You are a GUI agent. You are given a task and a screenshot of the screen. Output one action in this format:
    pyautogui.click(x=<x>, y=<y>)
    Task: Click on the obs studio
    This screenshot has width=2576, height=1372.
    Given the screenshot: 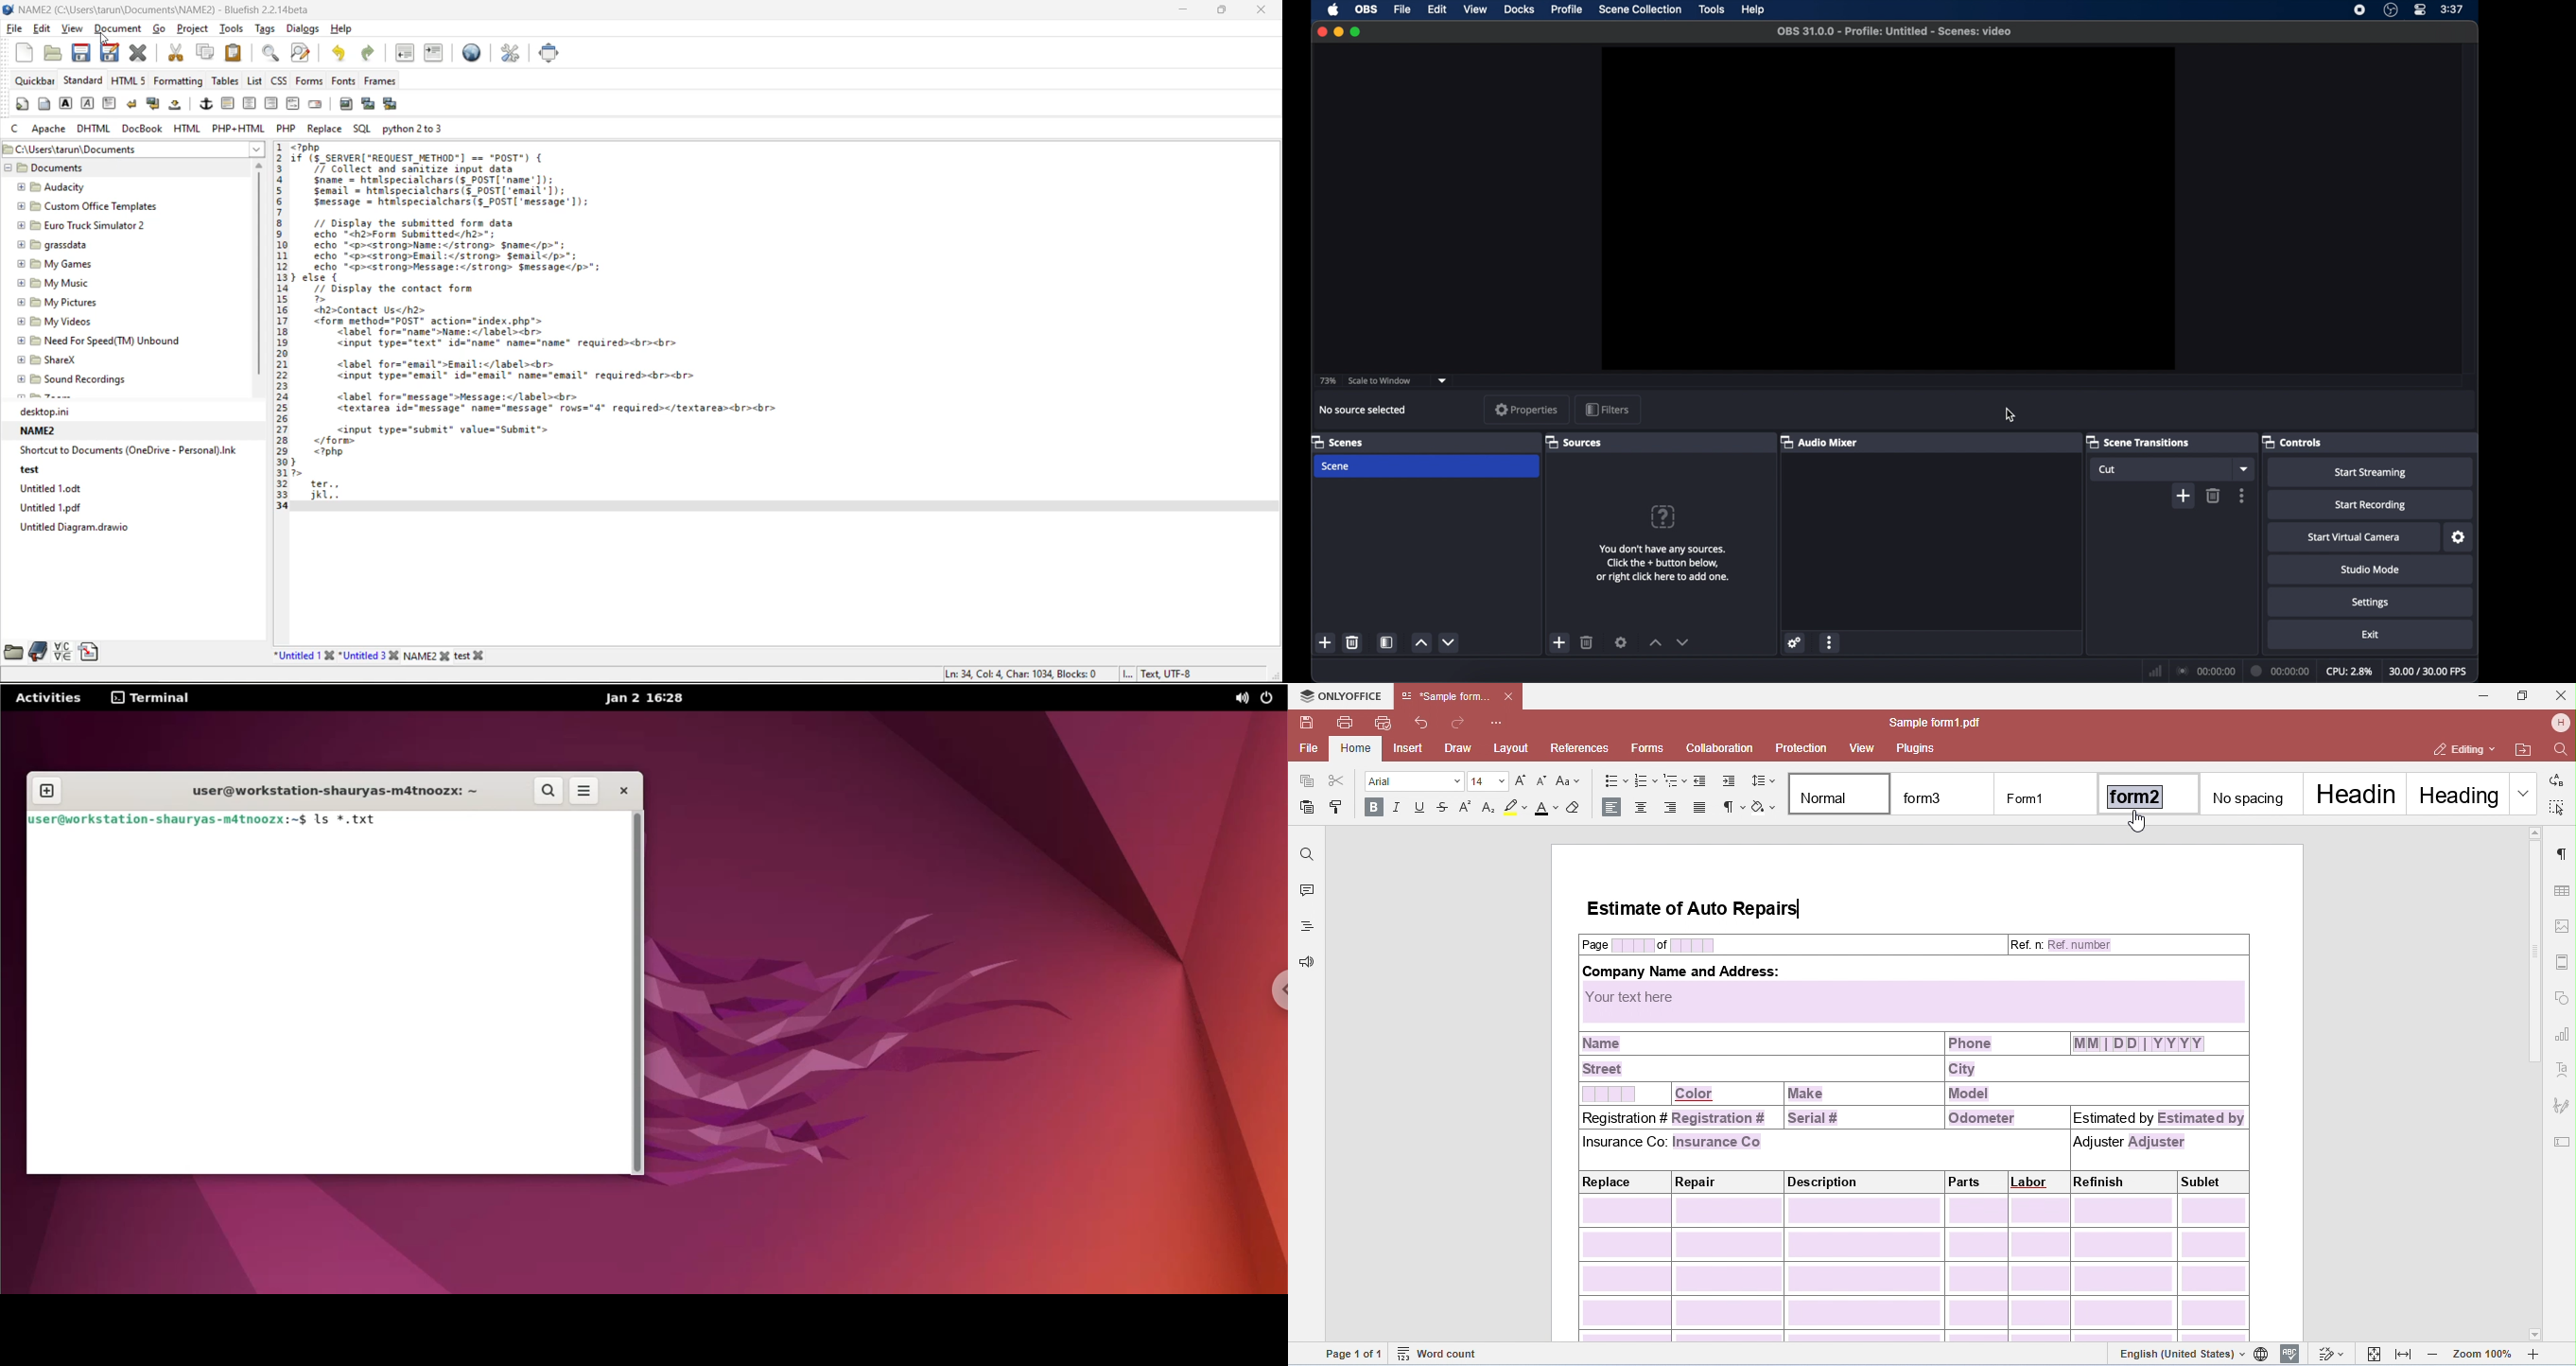 What is the action you would take?
    pyautogui.click(x=2391, y=10)
    